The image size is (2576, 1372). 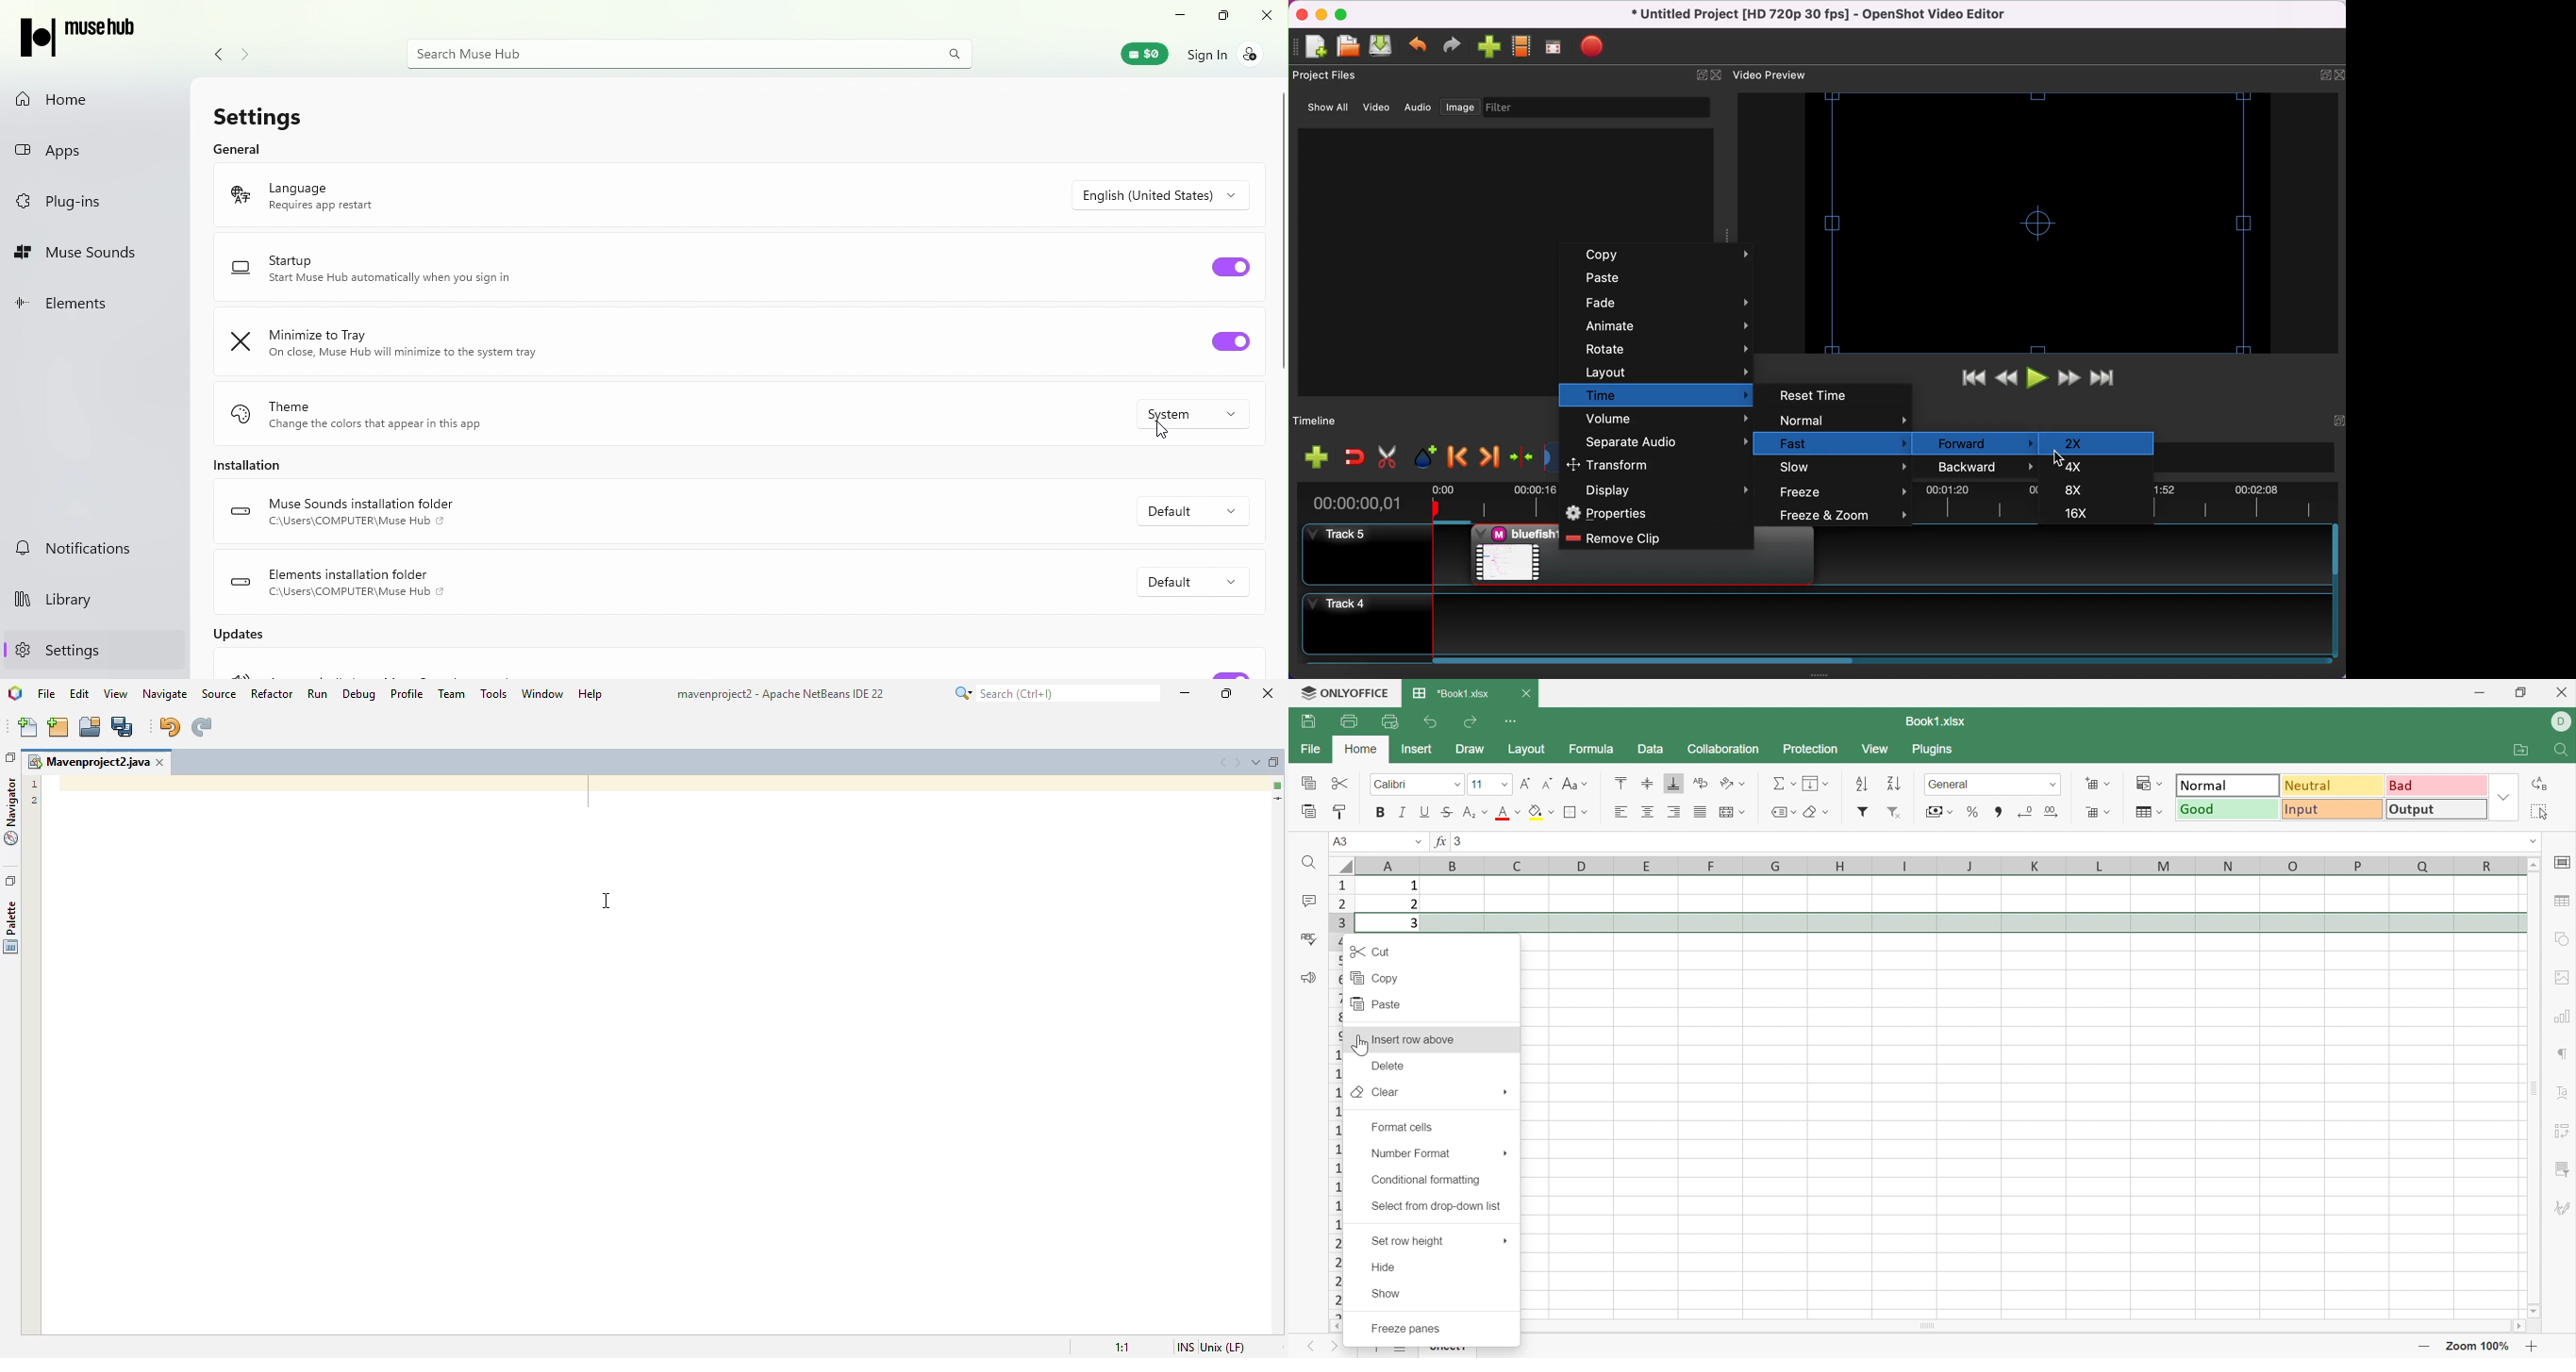 I want to click on Increment in font size, so click(x=1524, y=782).